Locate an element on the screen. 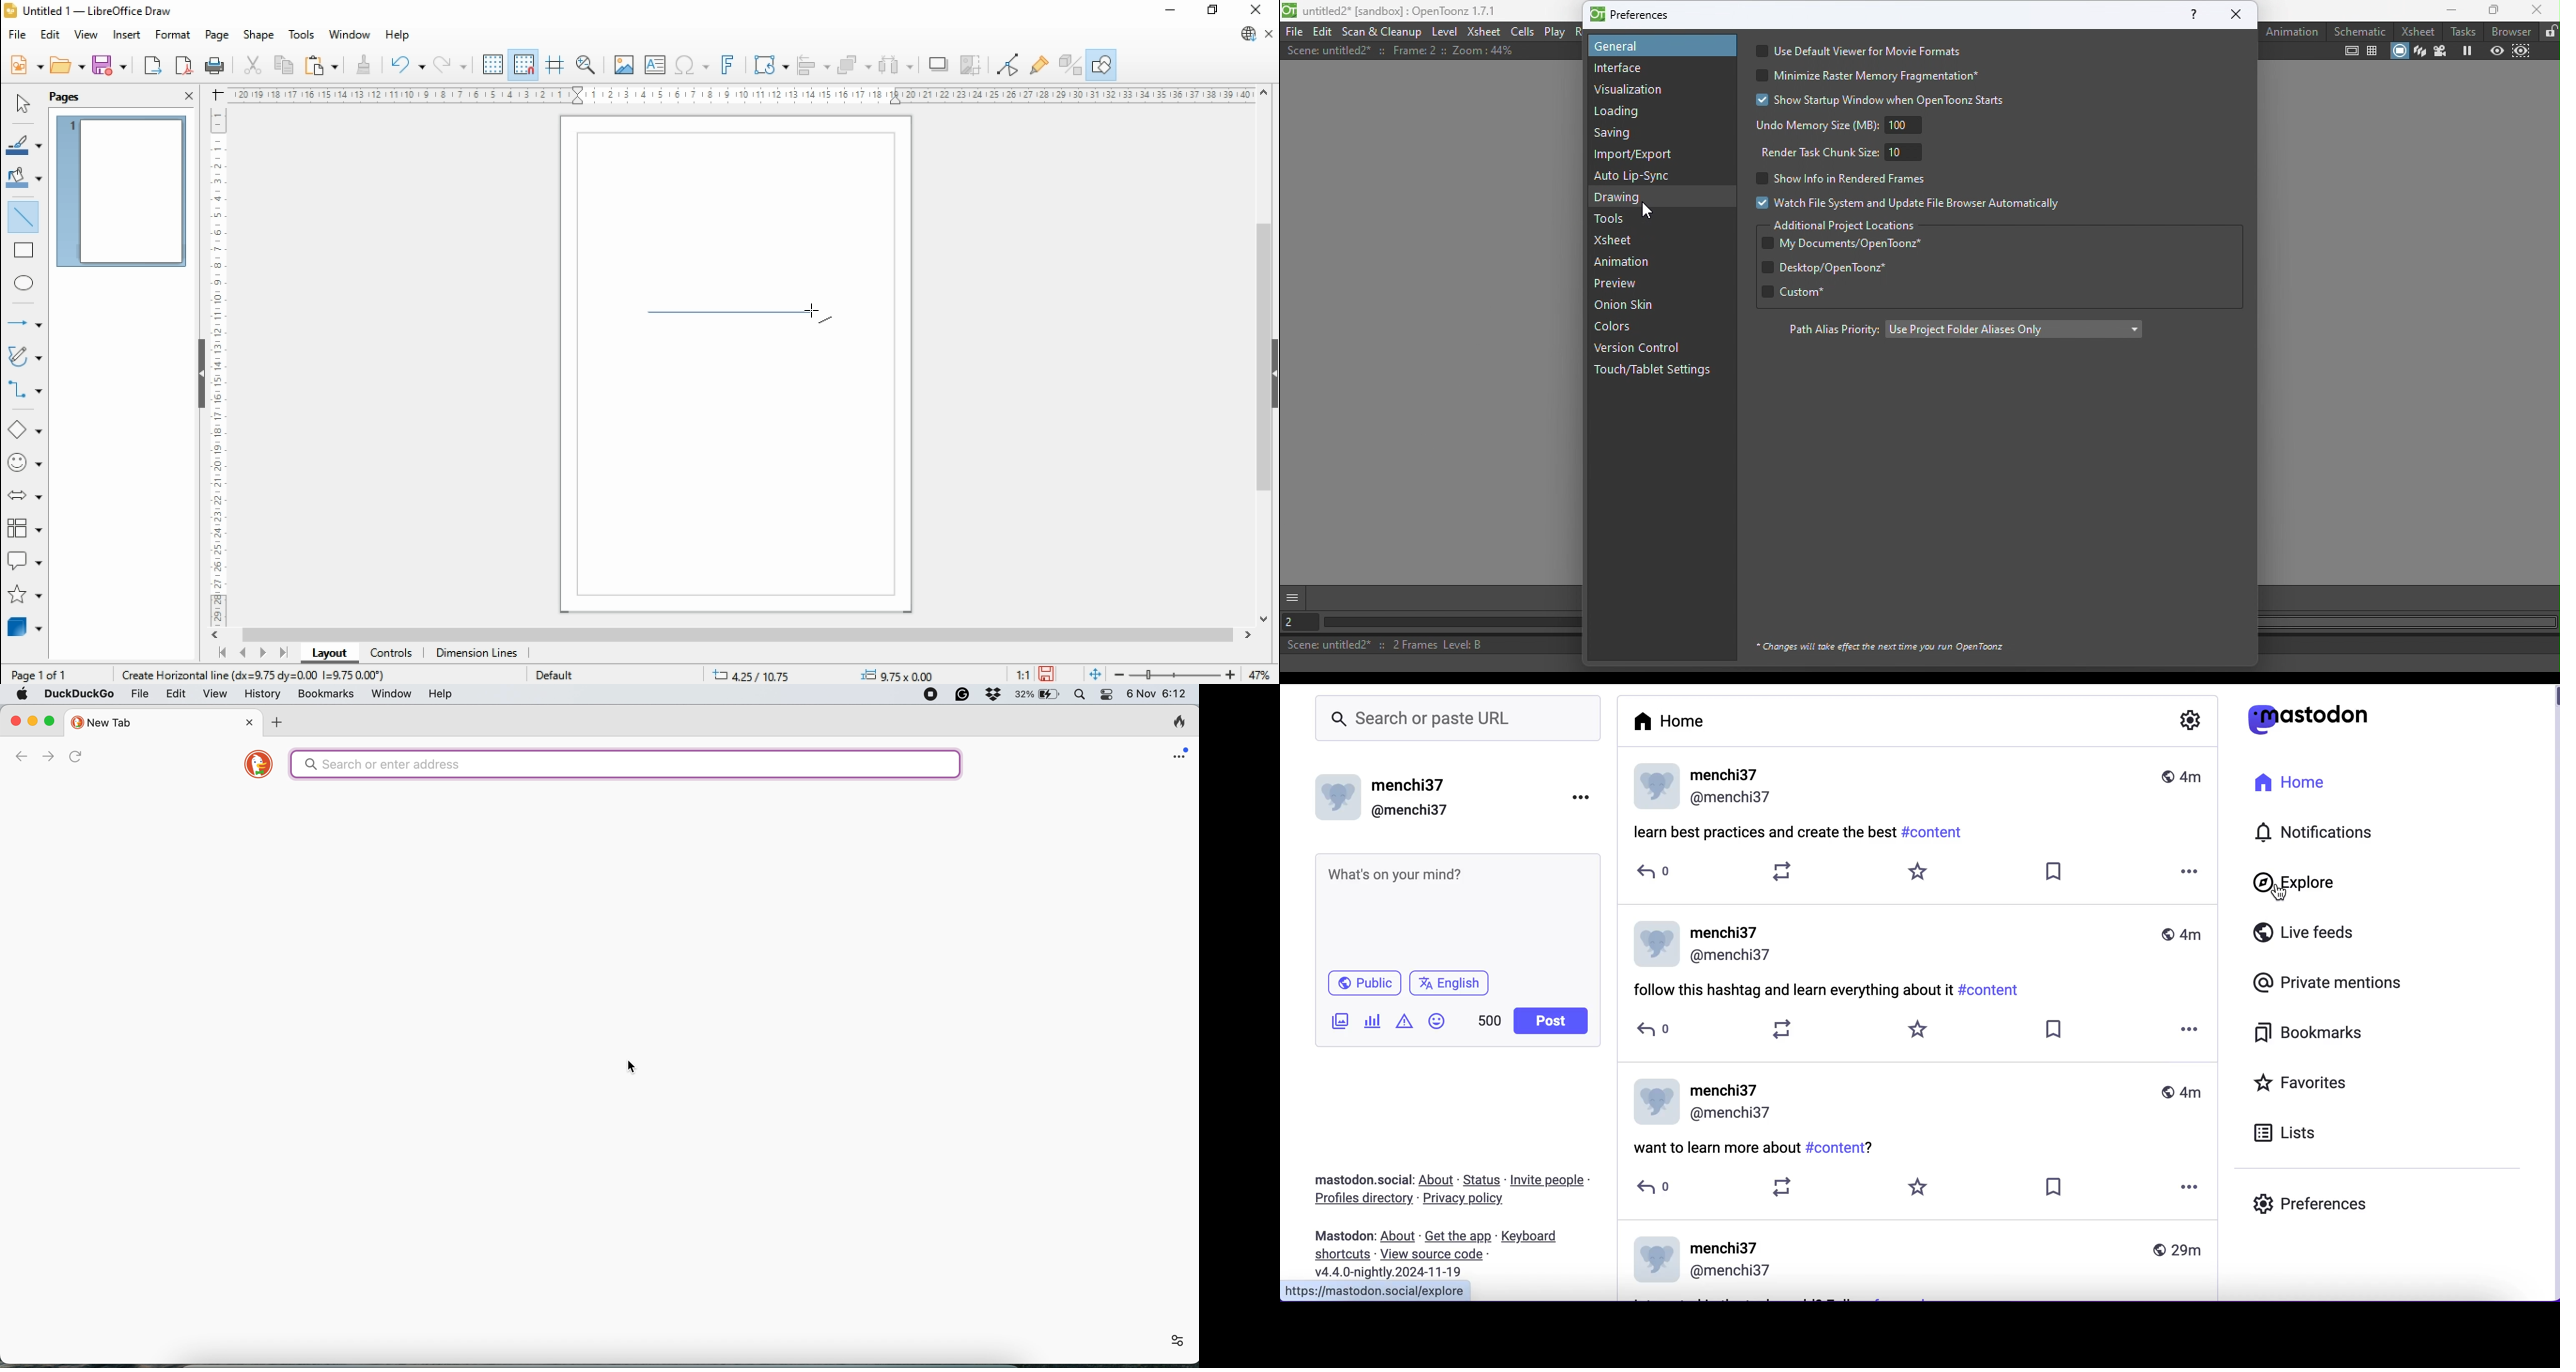 The width and height of the screenshot is (2576, 1372). save is located at coordinates (2055, 1187).